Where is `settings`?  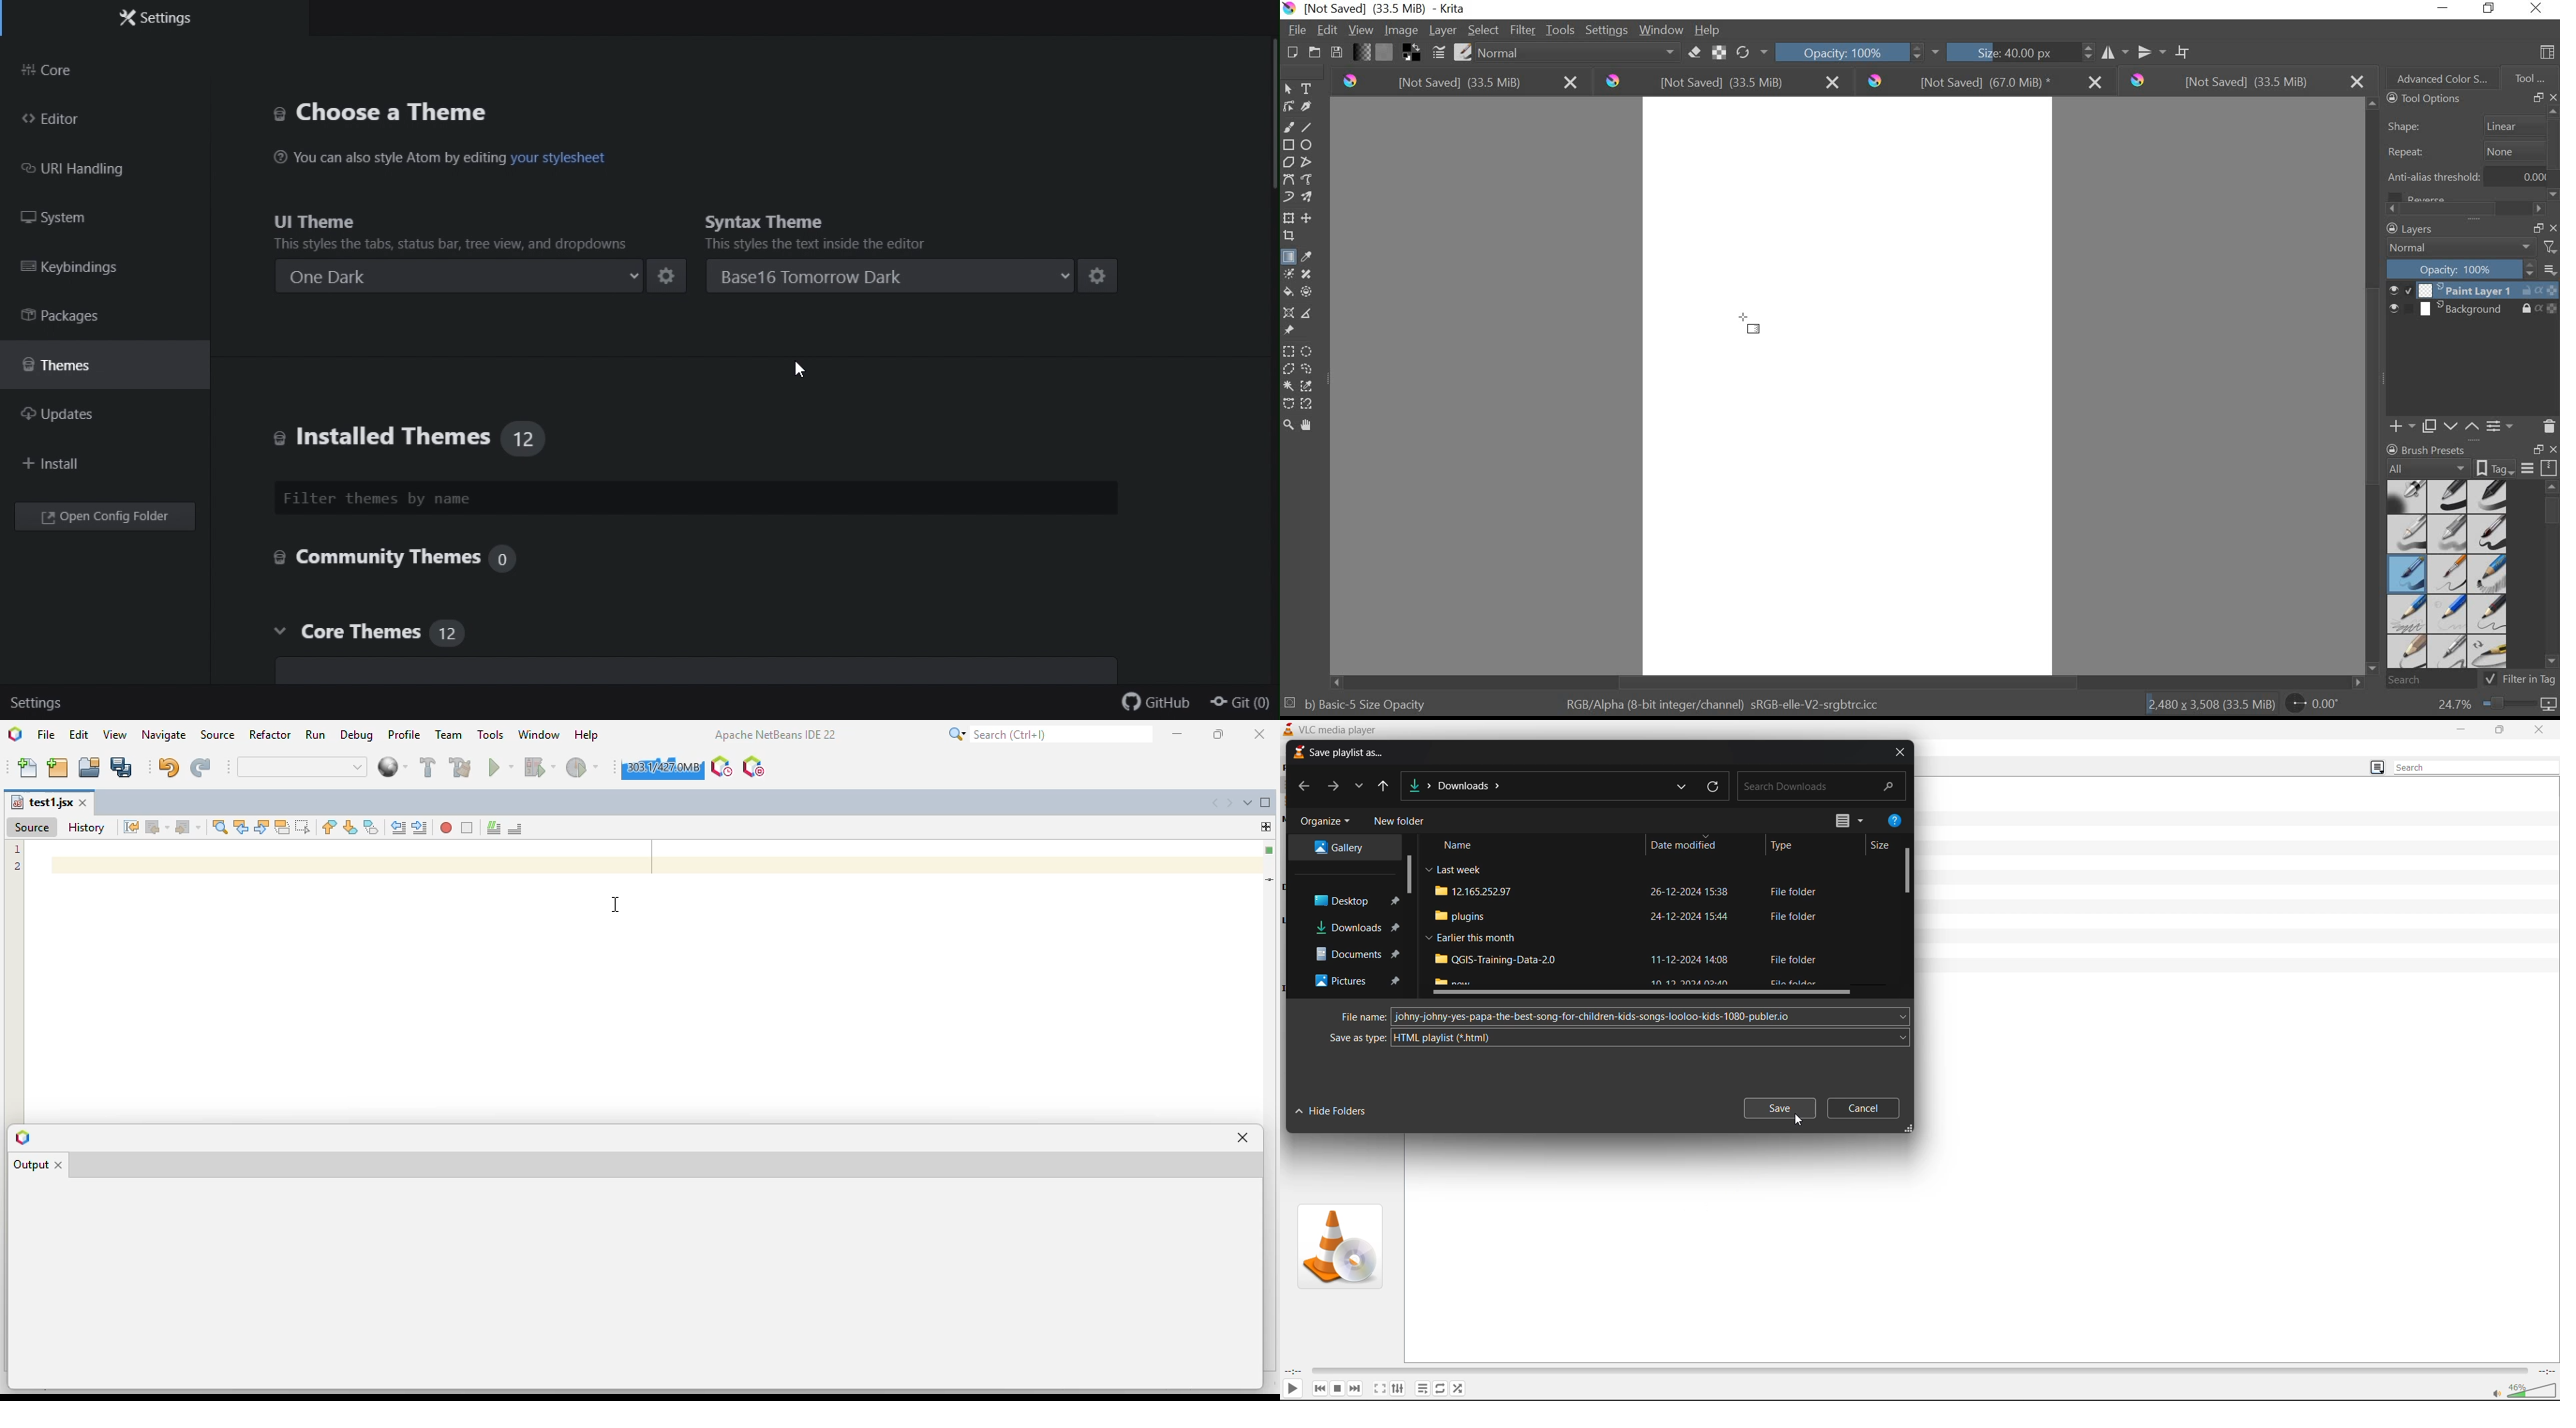
settings is located at coordinates (669, 276).